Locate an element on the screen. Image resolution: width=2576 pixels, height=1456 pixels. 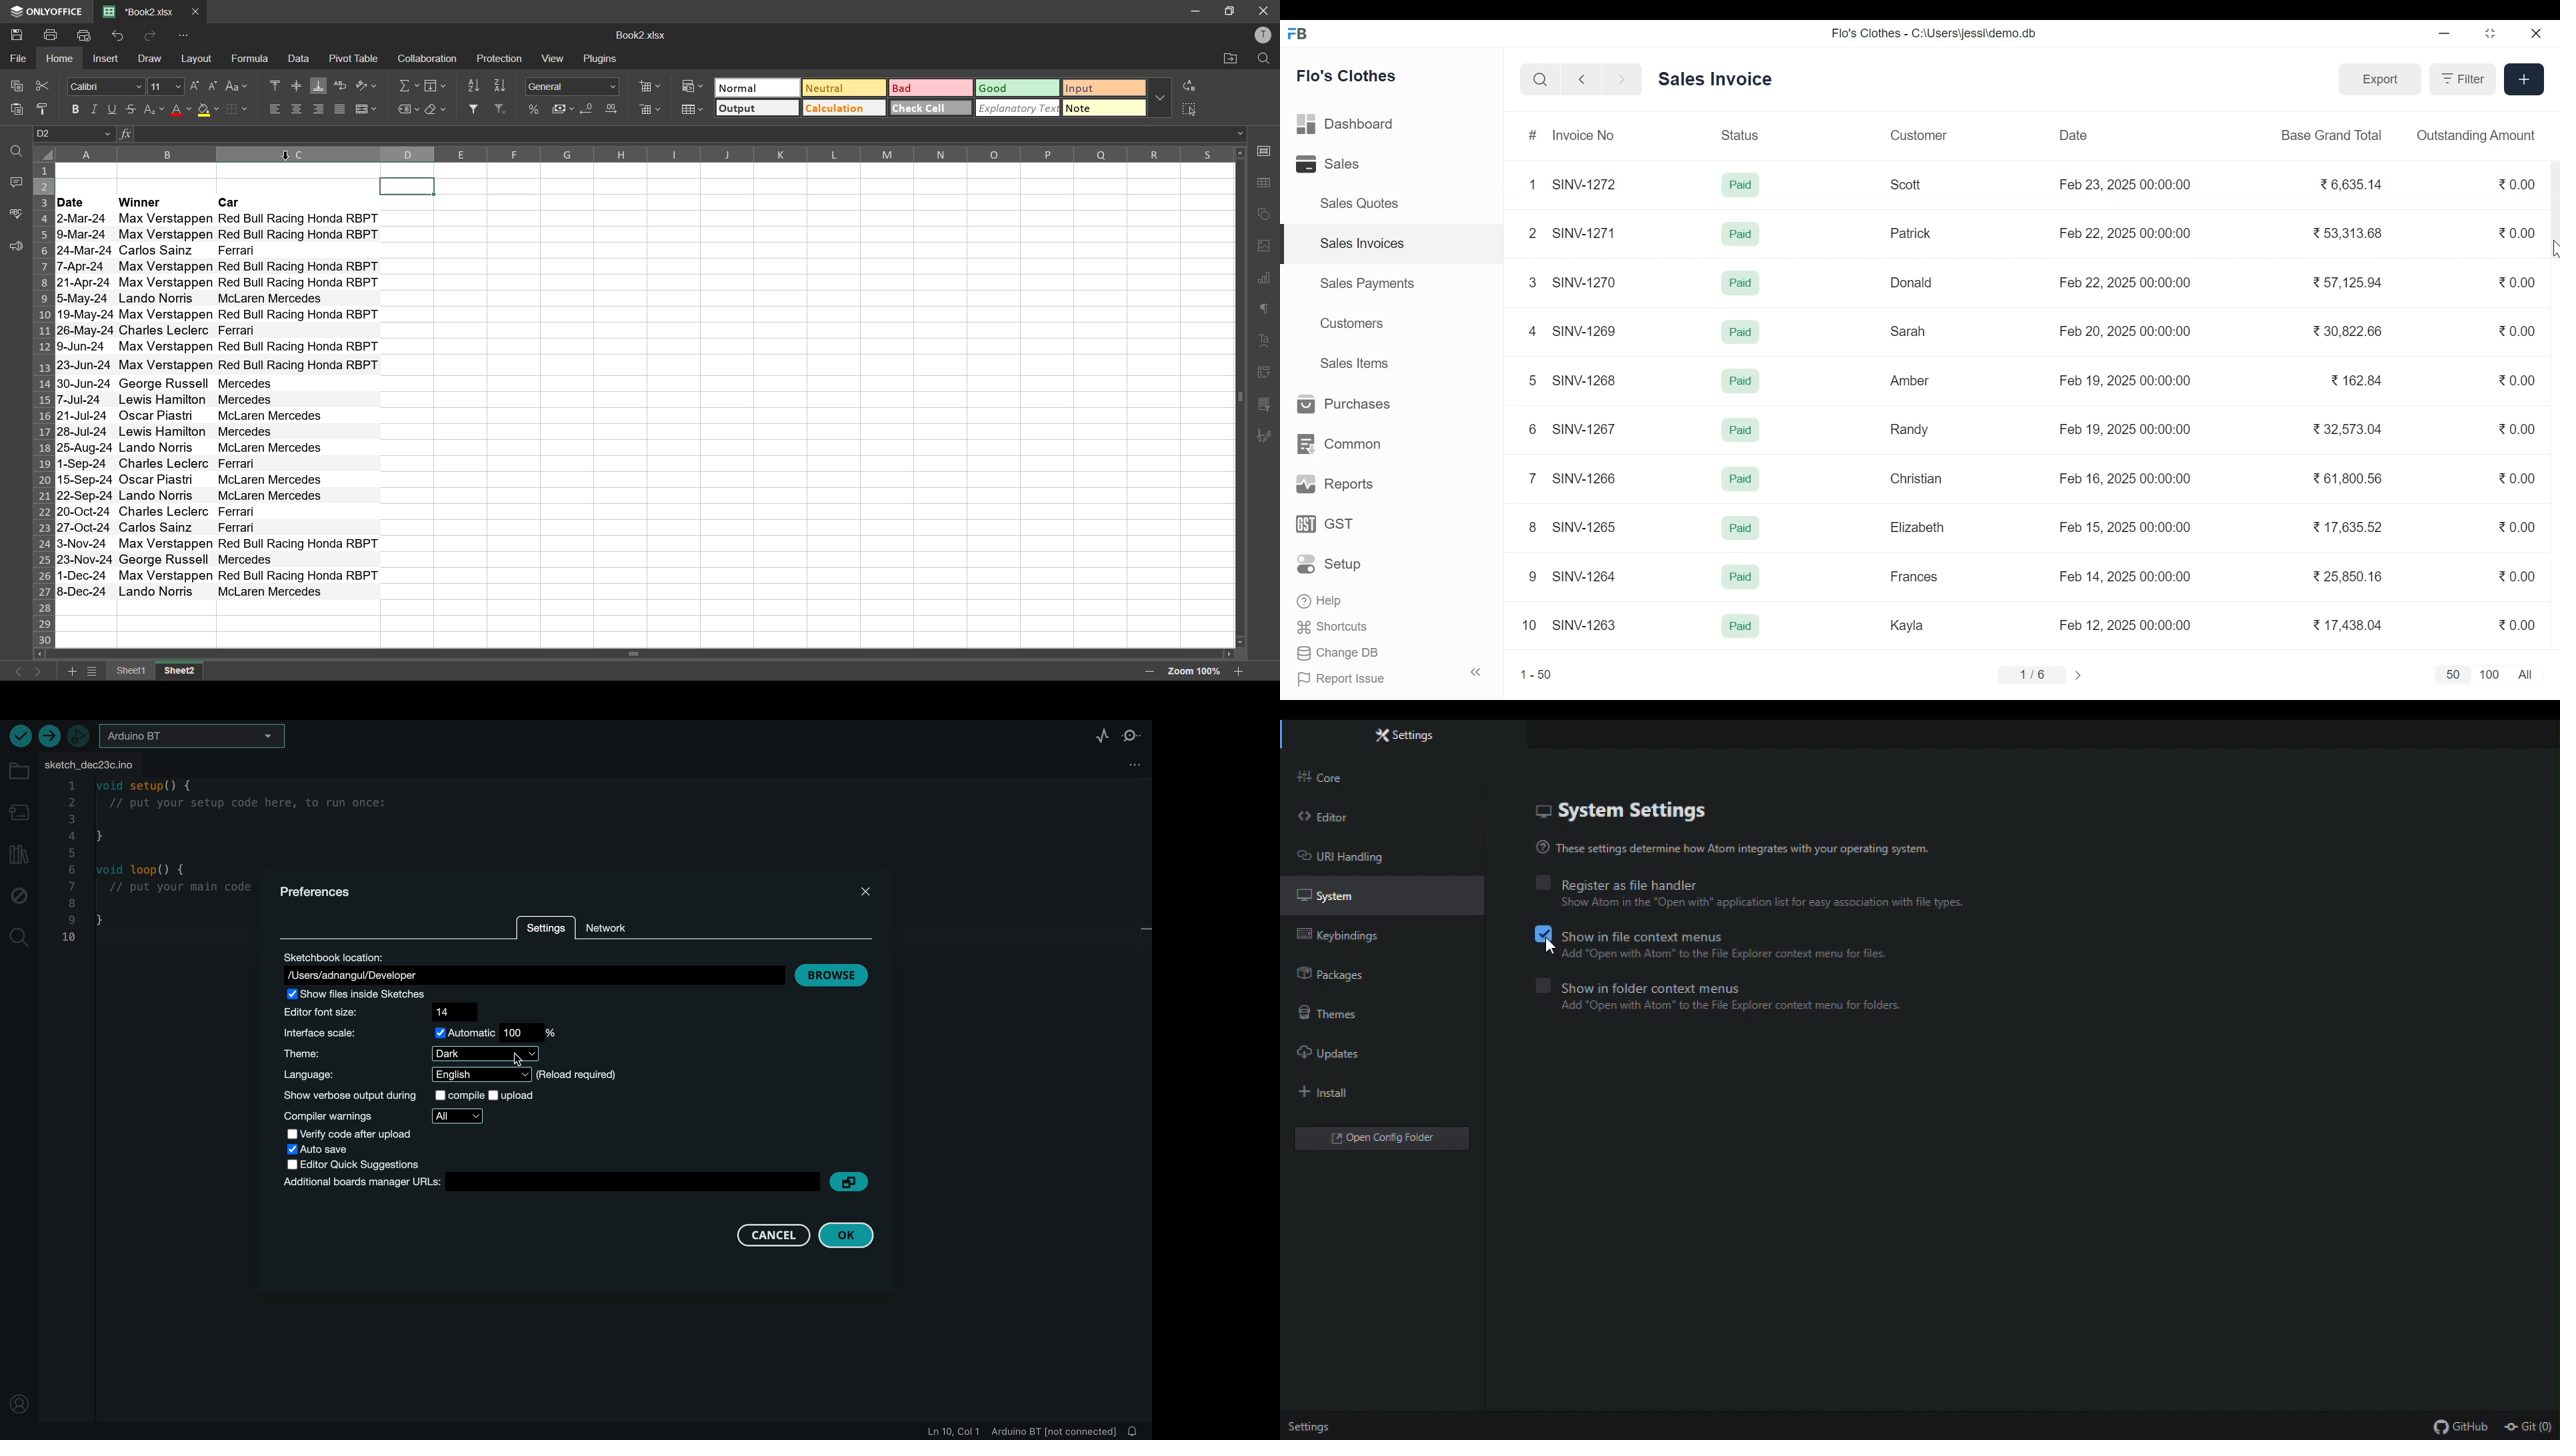
Show in folder context menus is located at coordinates (1654, 986).